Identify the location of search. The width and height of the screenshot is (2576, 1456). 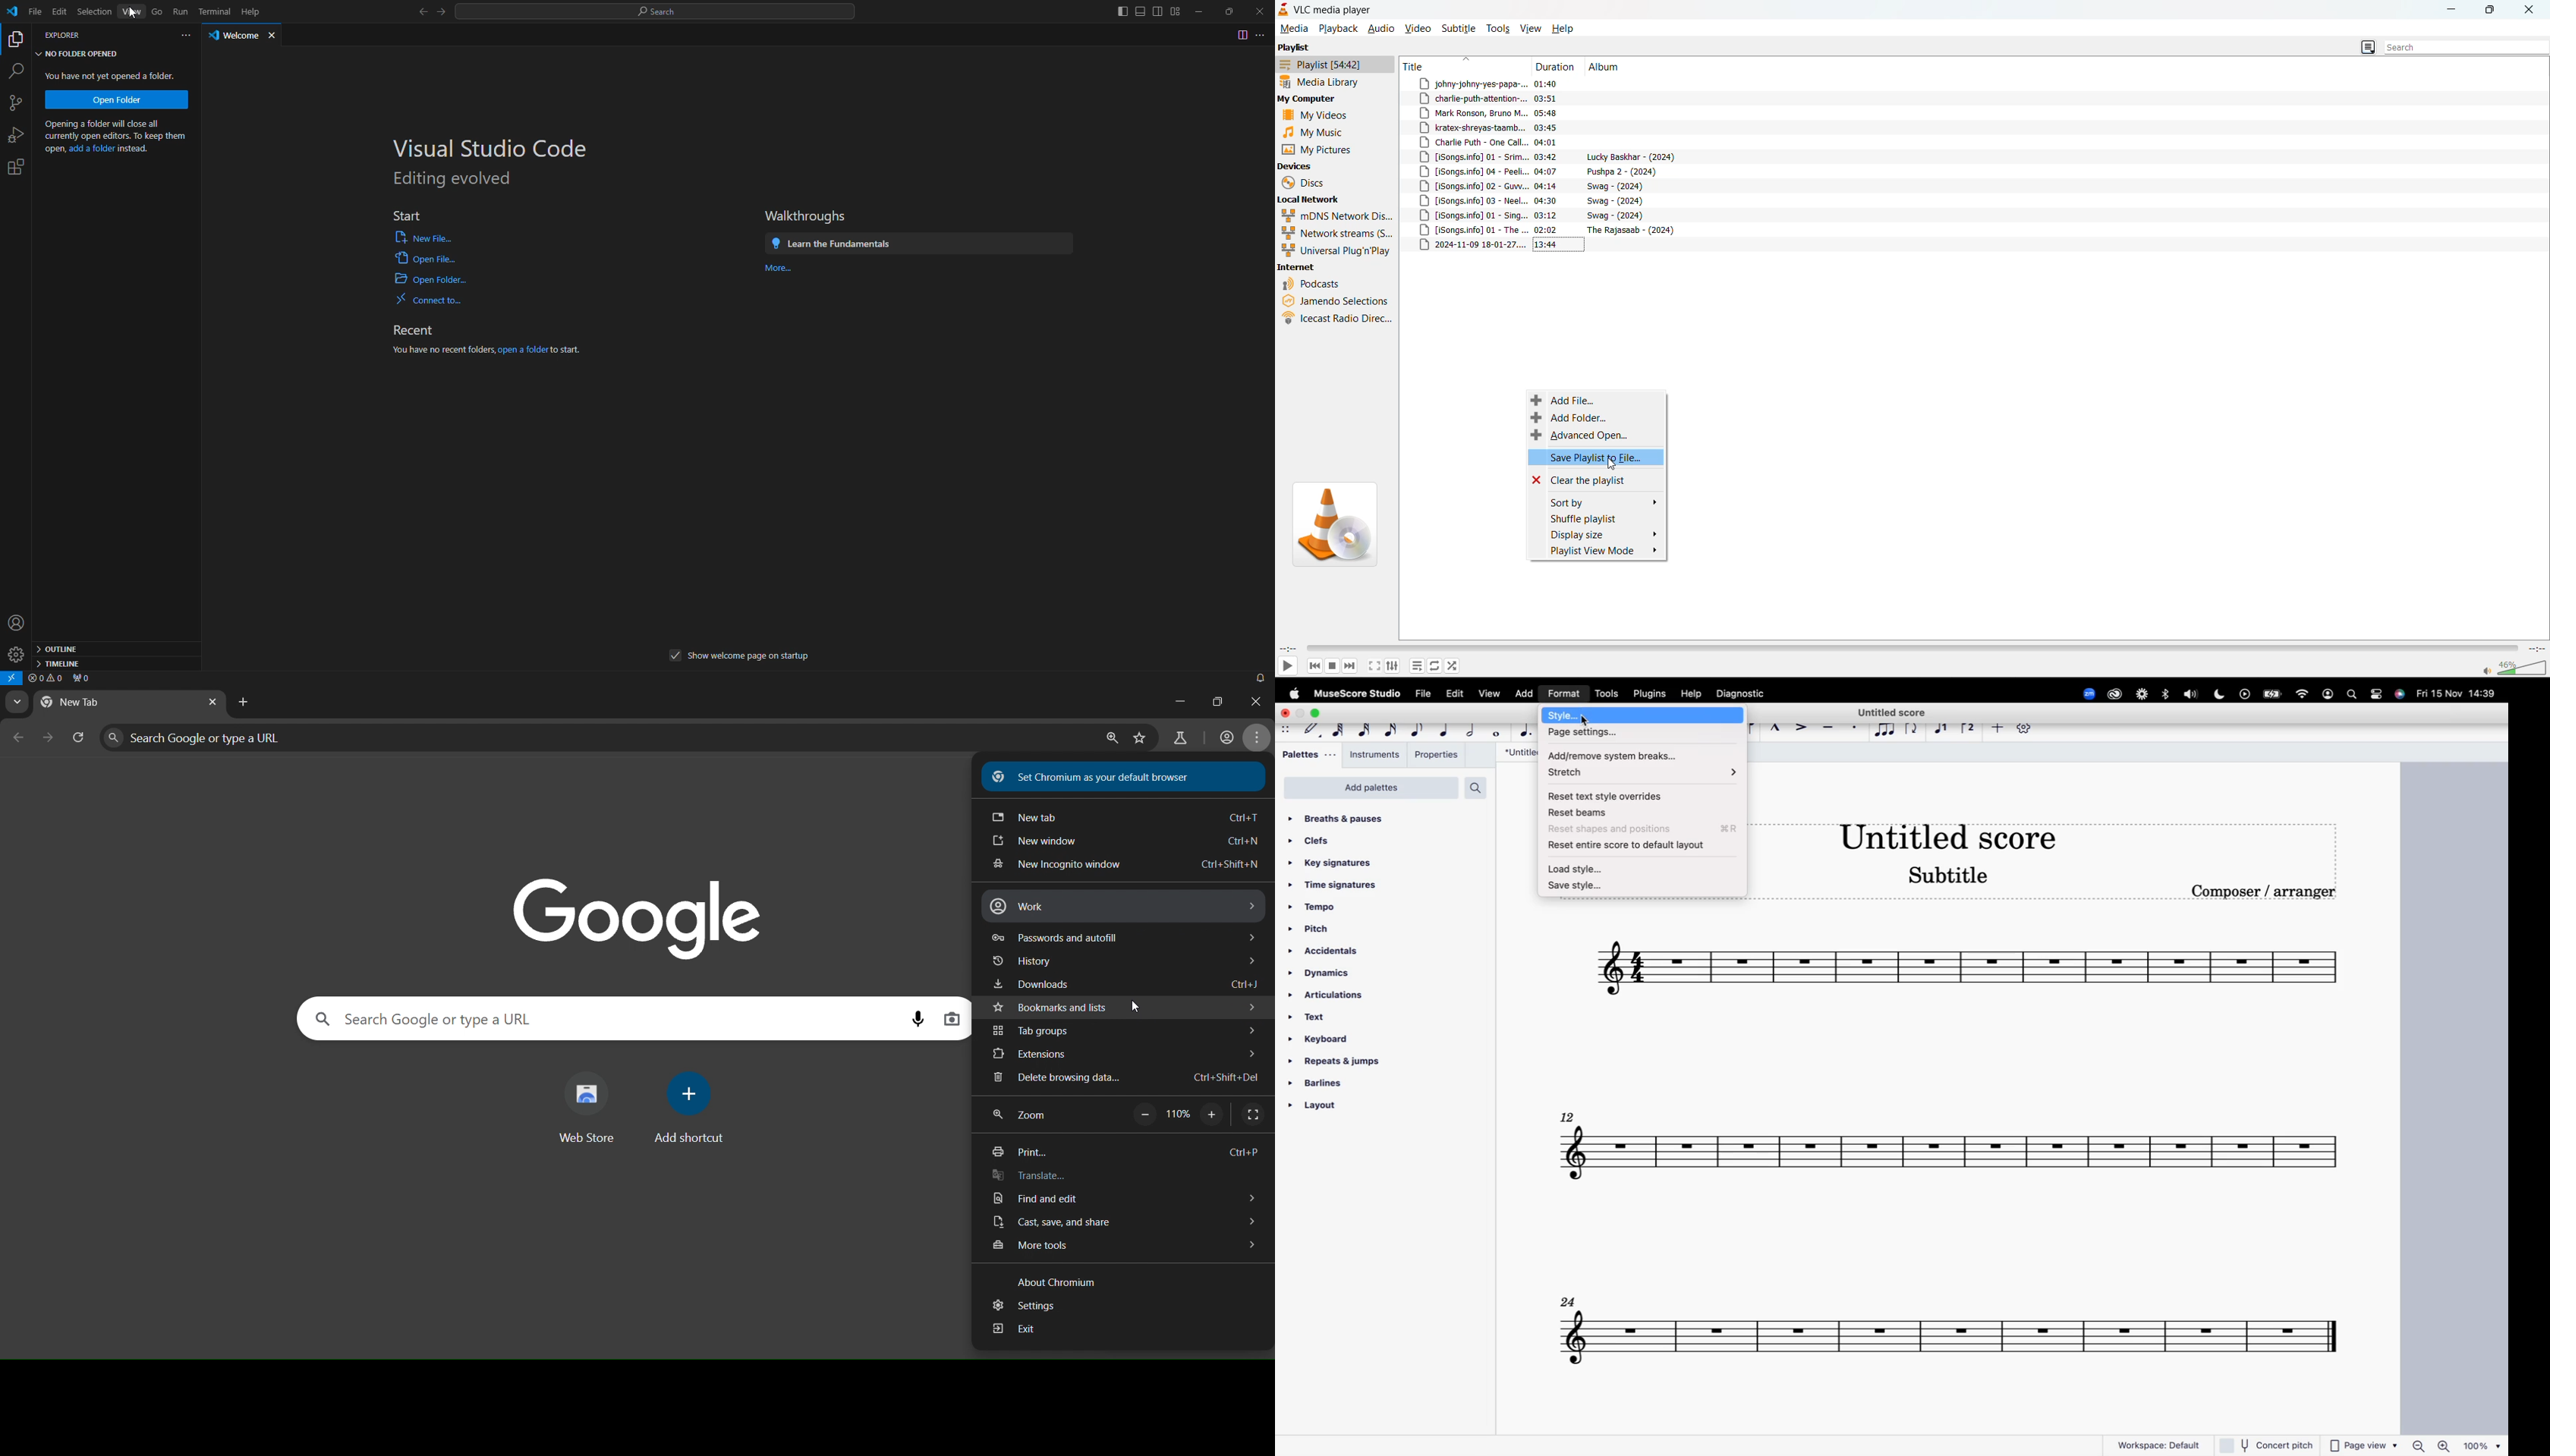
(1481, 788).